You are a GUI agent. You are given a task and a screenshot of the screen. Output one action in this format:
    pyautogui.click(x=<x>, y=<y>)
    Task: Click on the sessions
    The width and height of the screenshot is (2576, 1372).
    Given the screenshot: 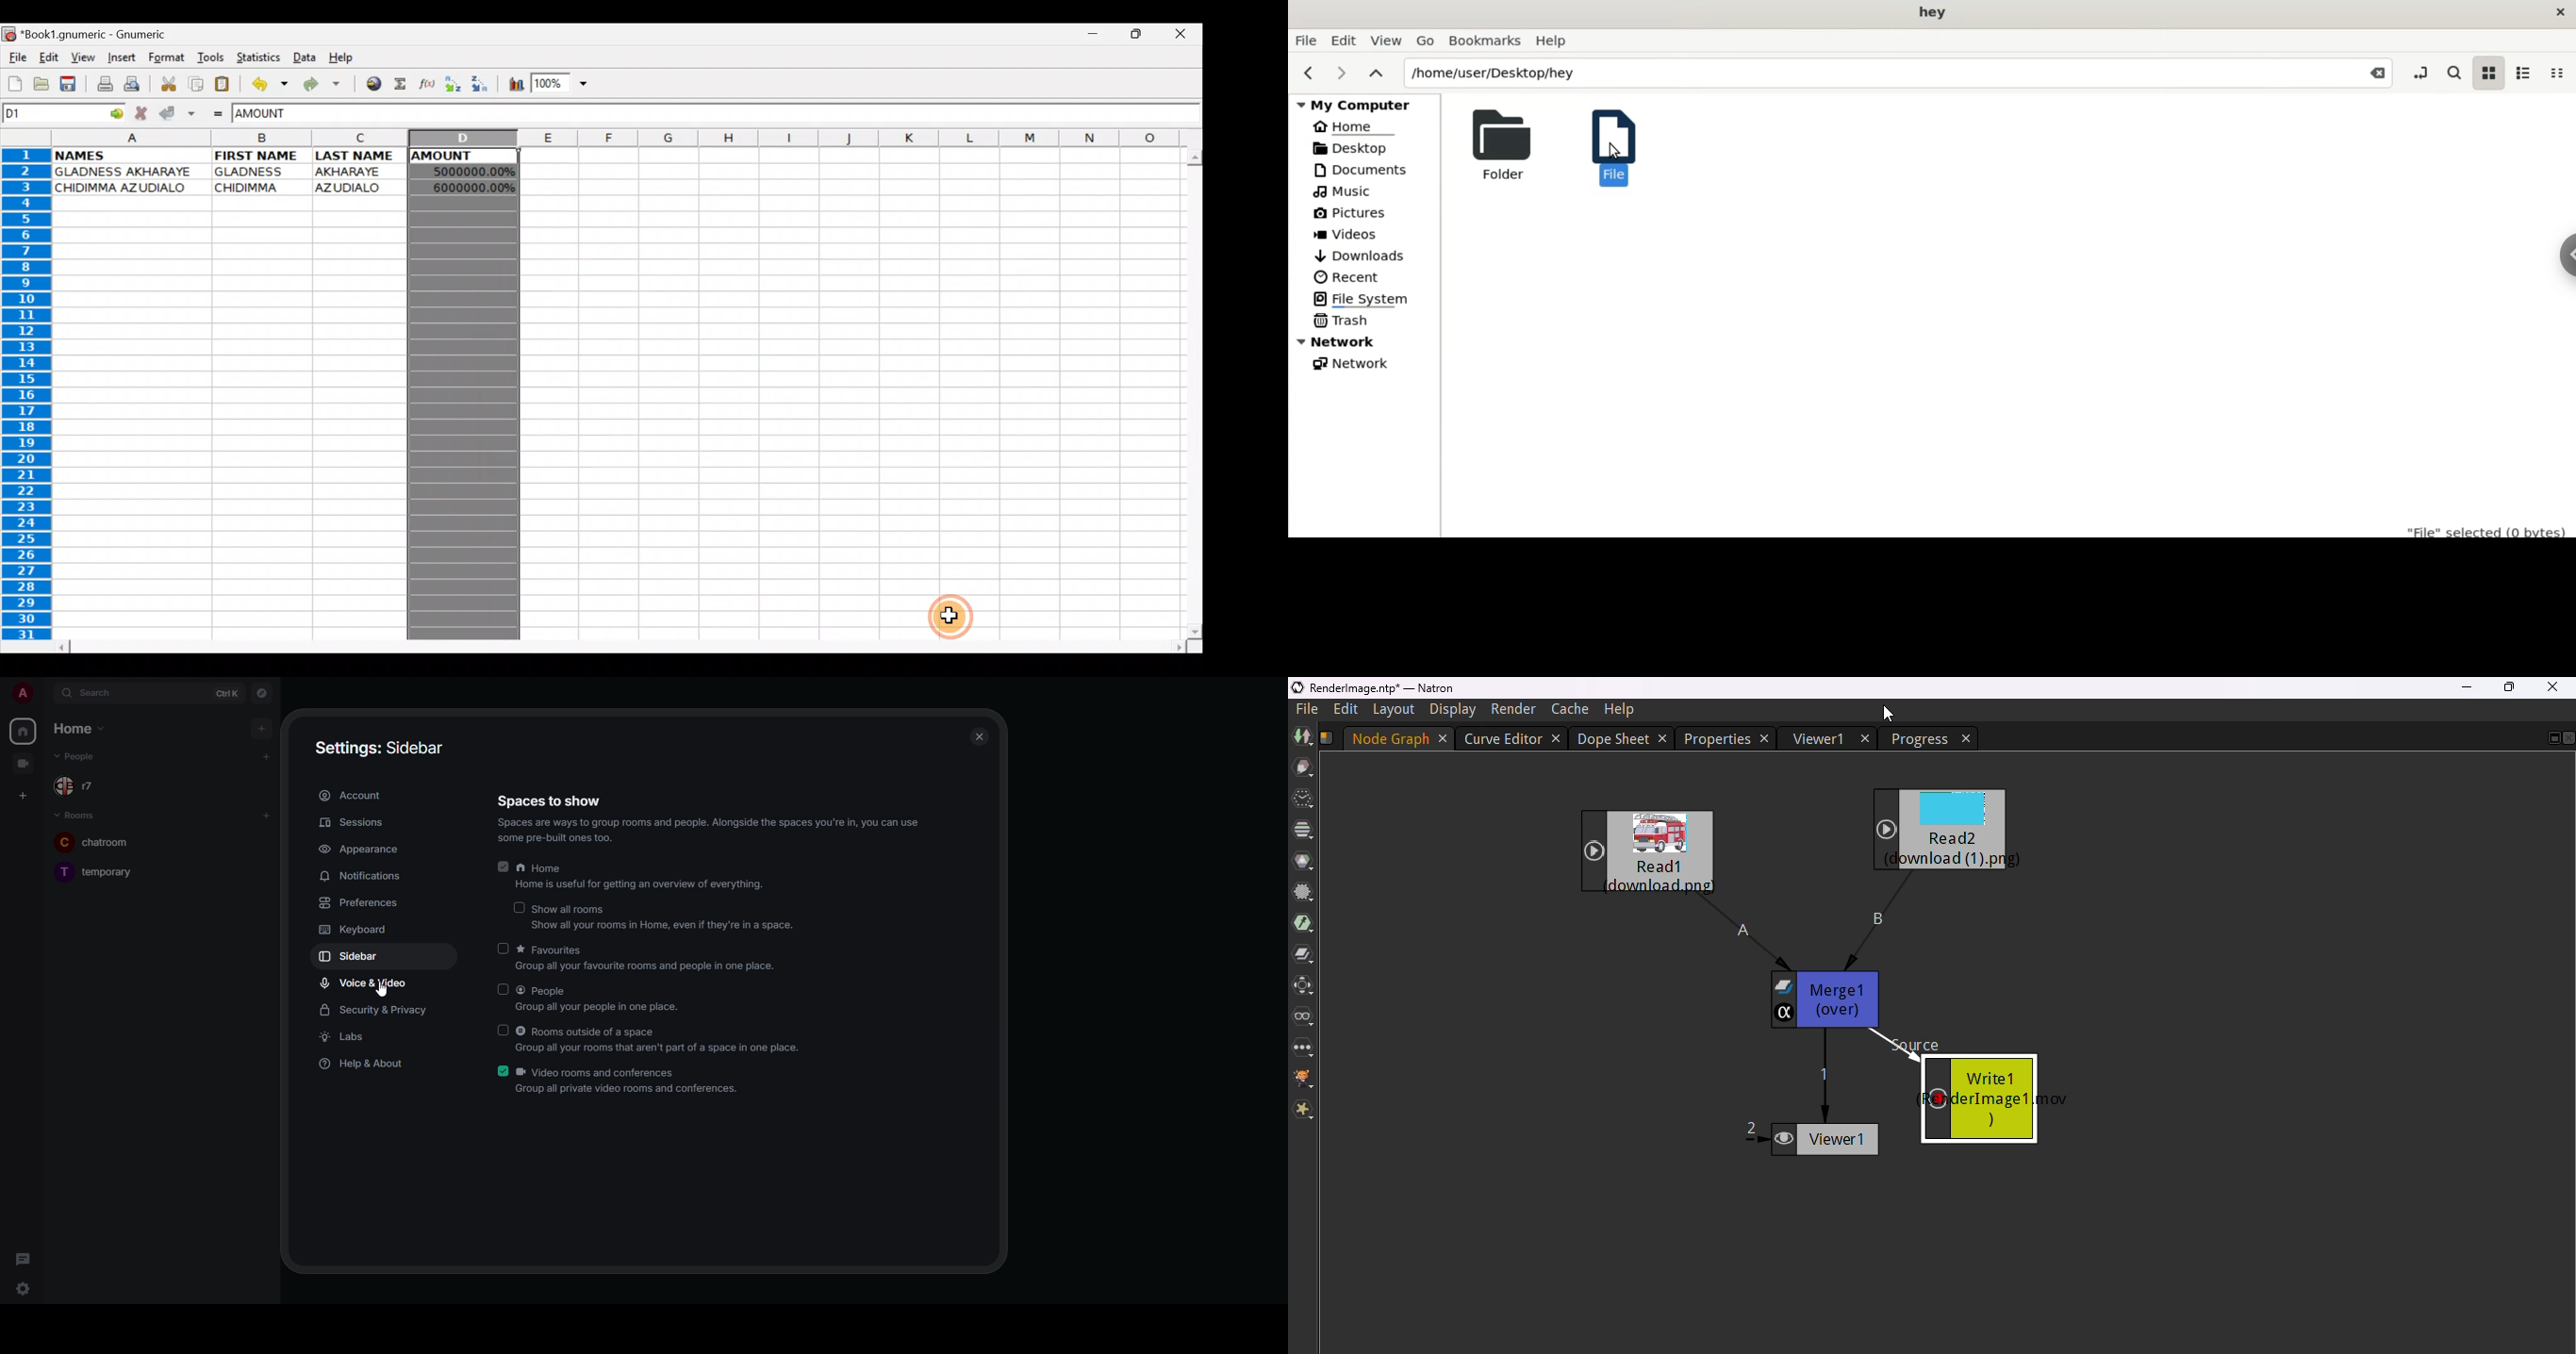 What is the action you would take?
    pyautogui.click(x=356, y=823)
    